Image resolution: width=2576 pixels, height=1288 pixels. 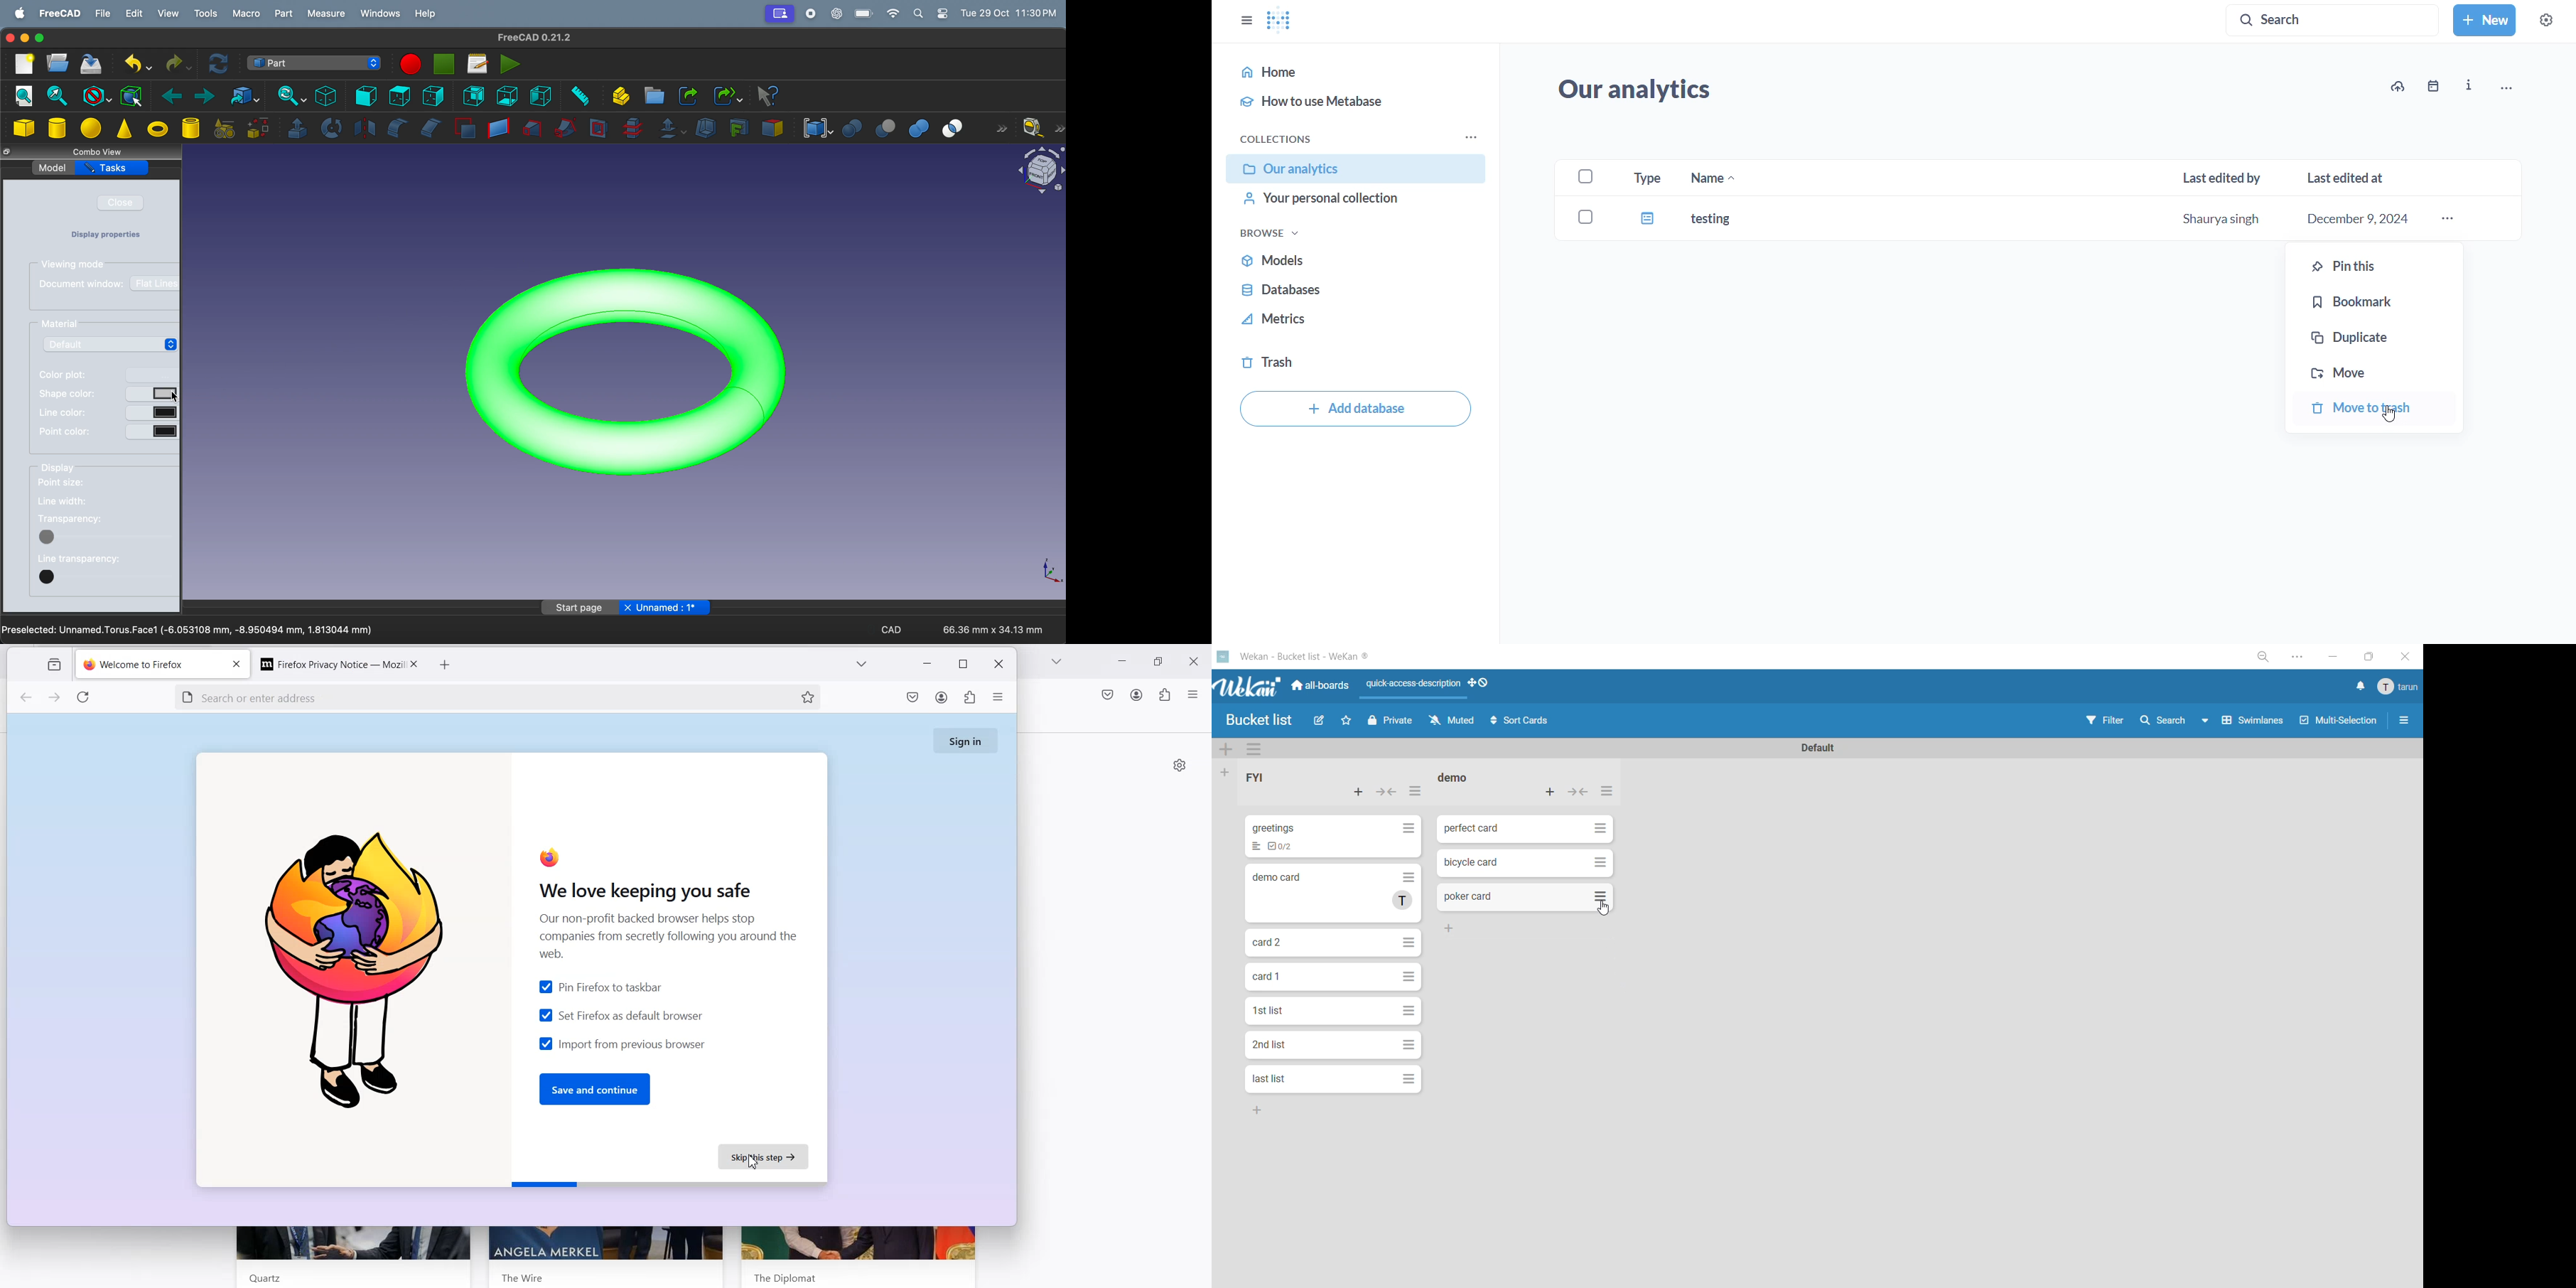 I want to click on move , so click(x=2376, y=371).